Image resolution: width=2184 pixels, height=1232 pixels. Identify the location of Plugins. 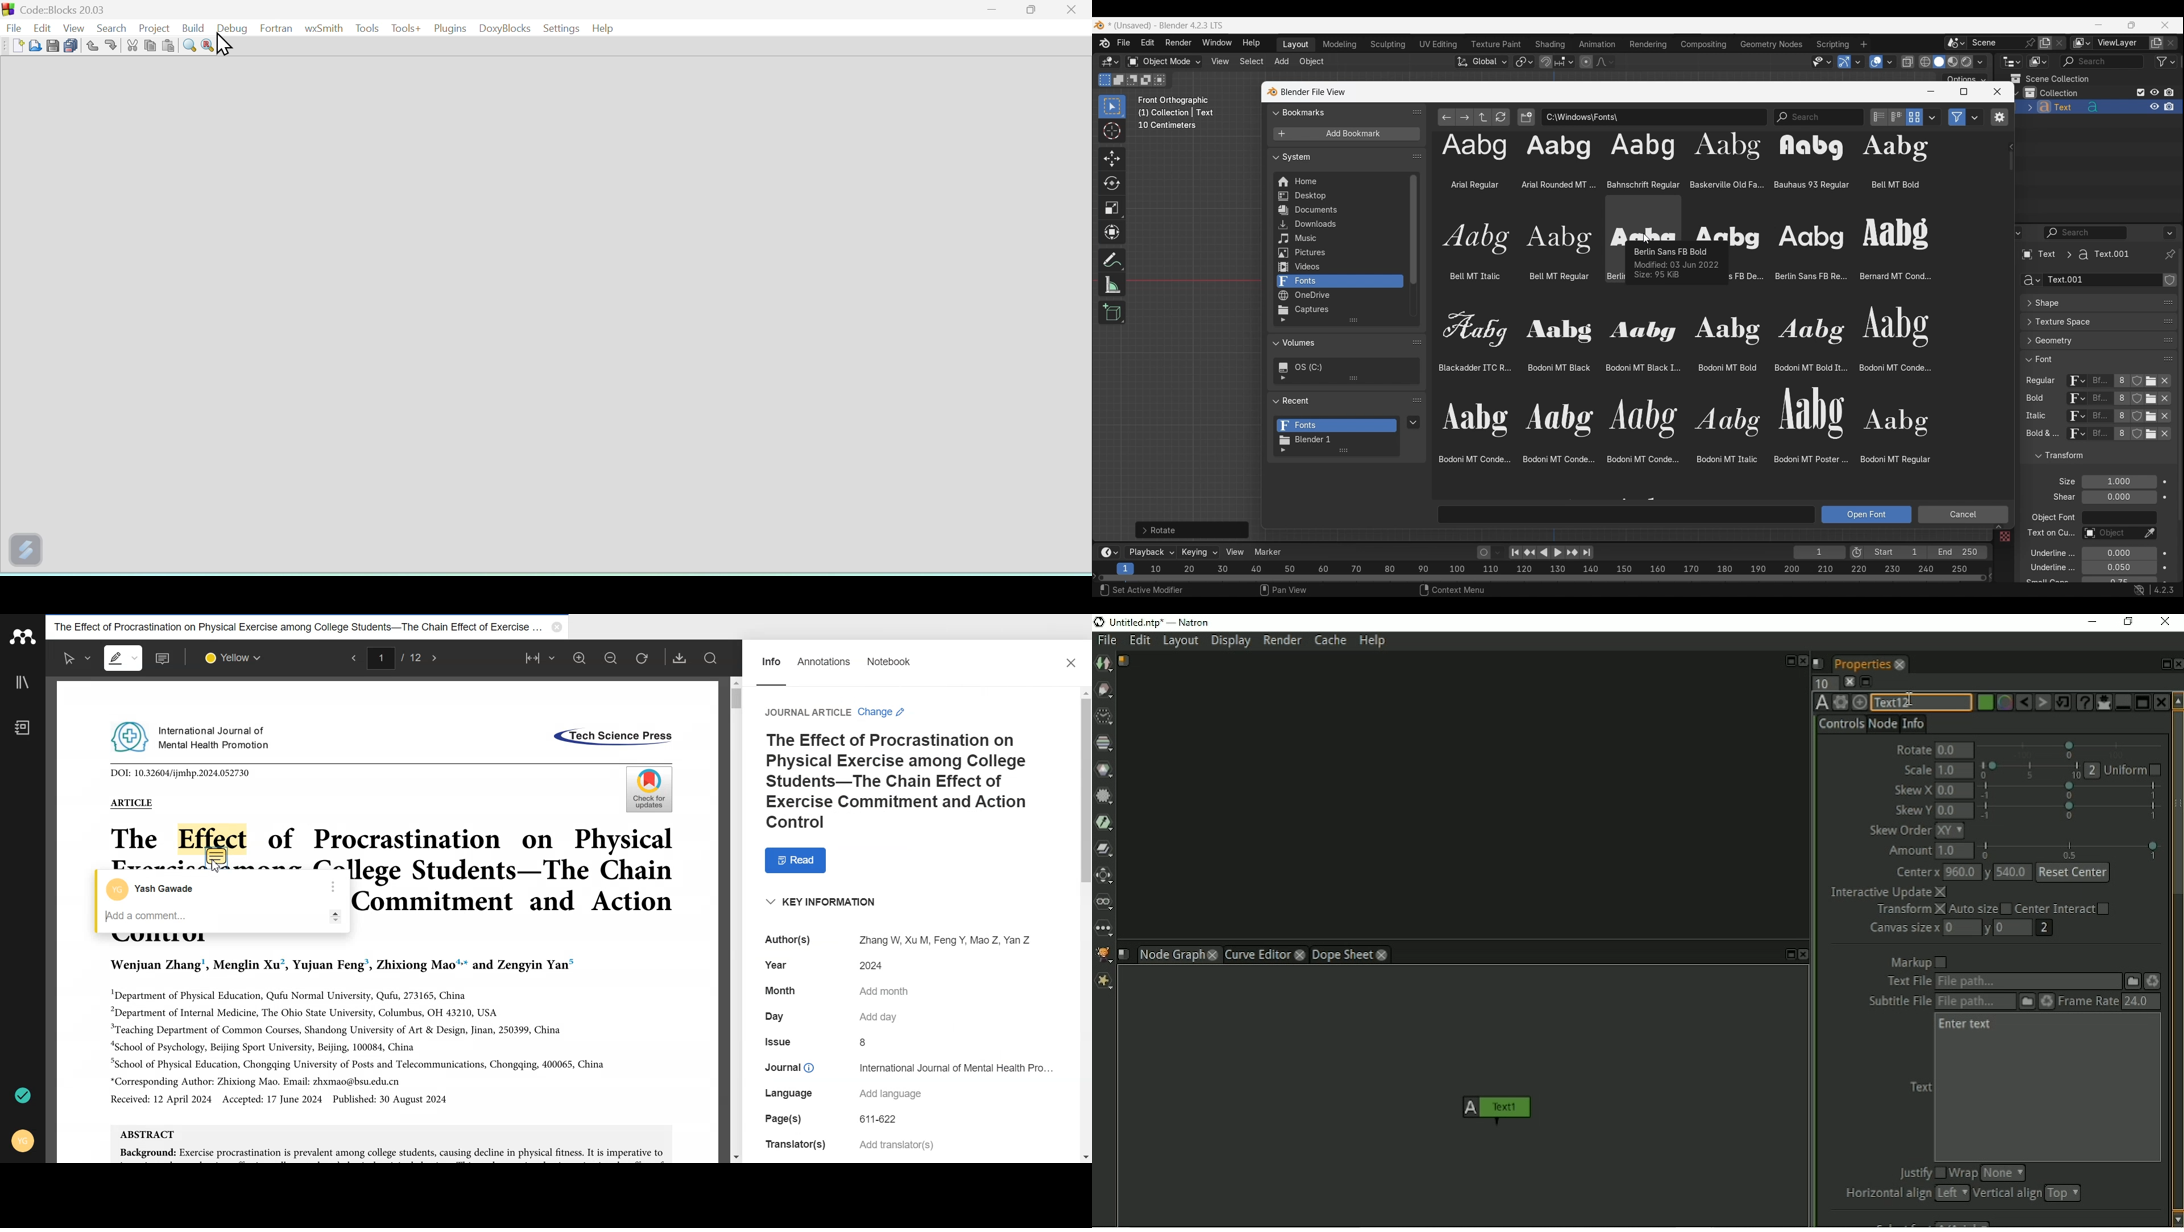
(447, 27).